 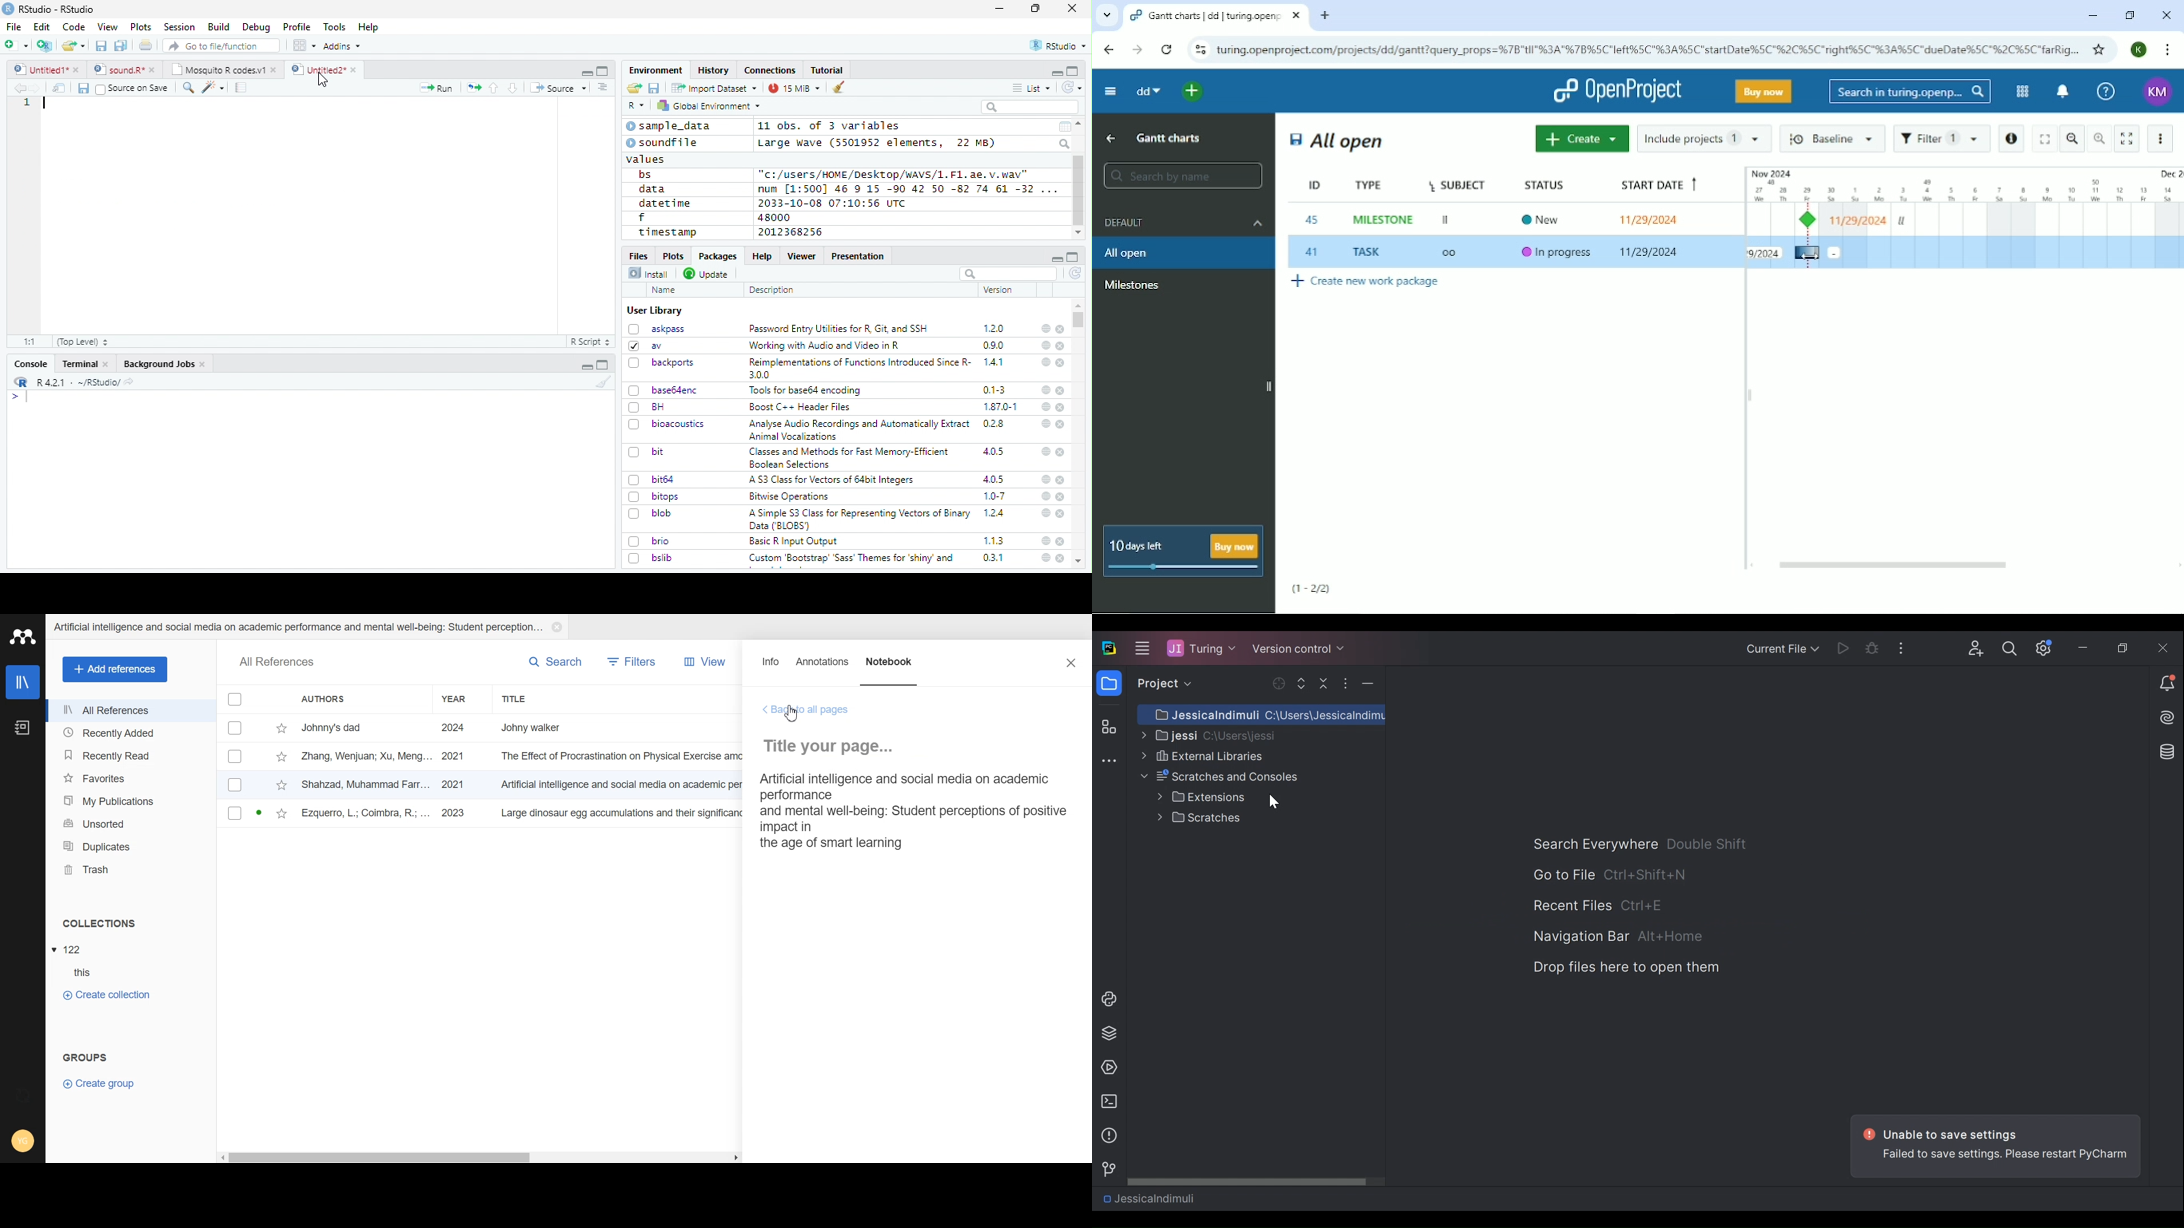 I want to click on Files, so click(x=640, y=255).